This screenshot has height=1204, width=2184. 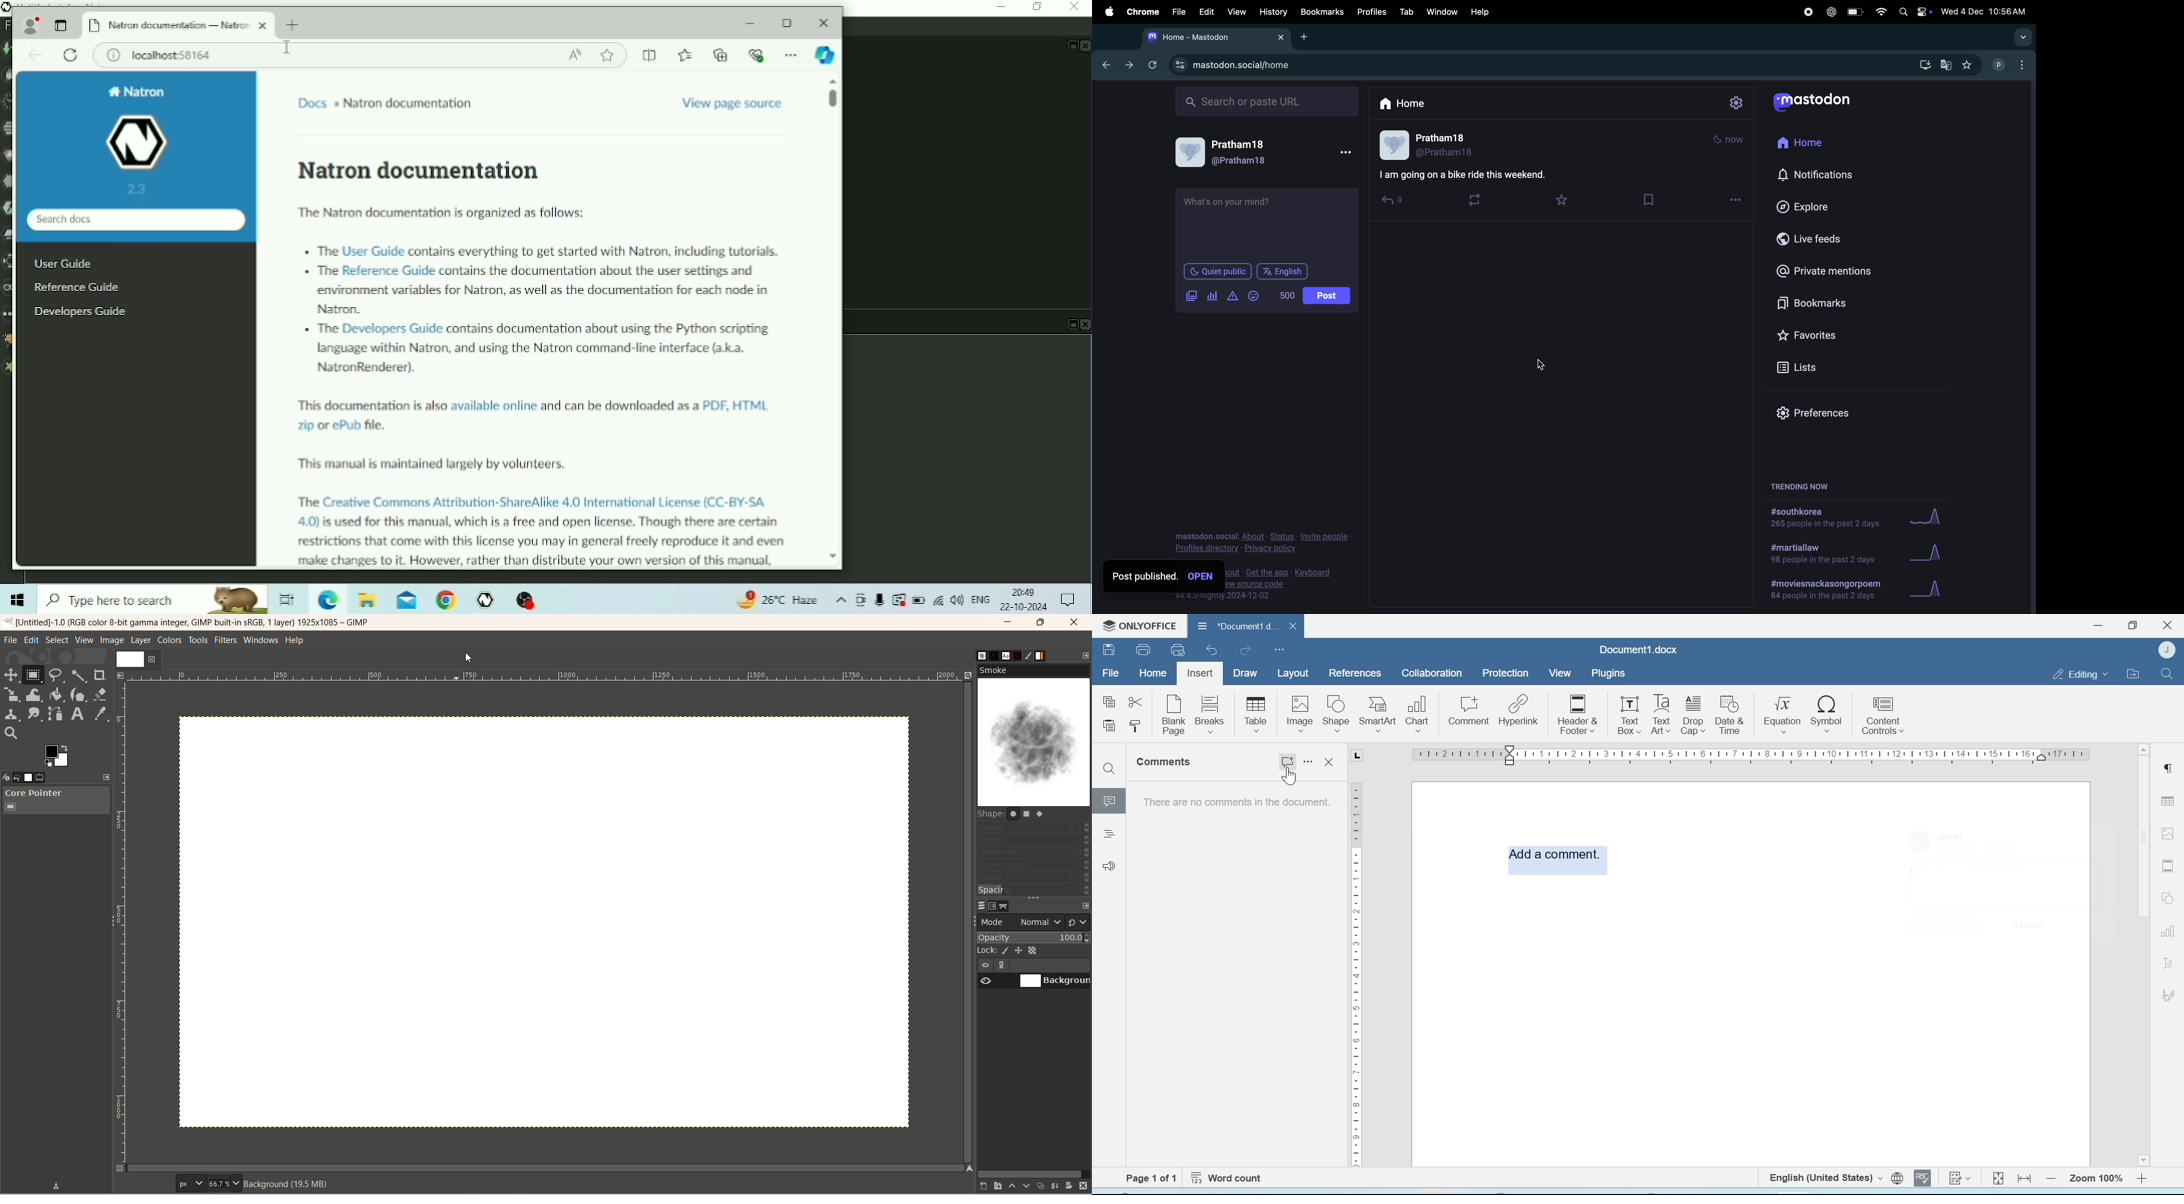 I want to click on Add comment, so click(x=1556, y=857).